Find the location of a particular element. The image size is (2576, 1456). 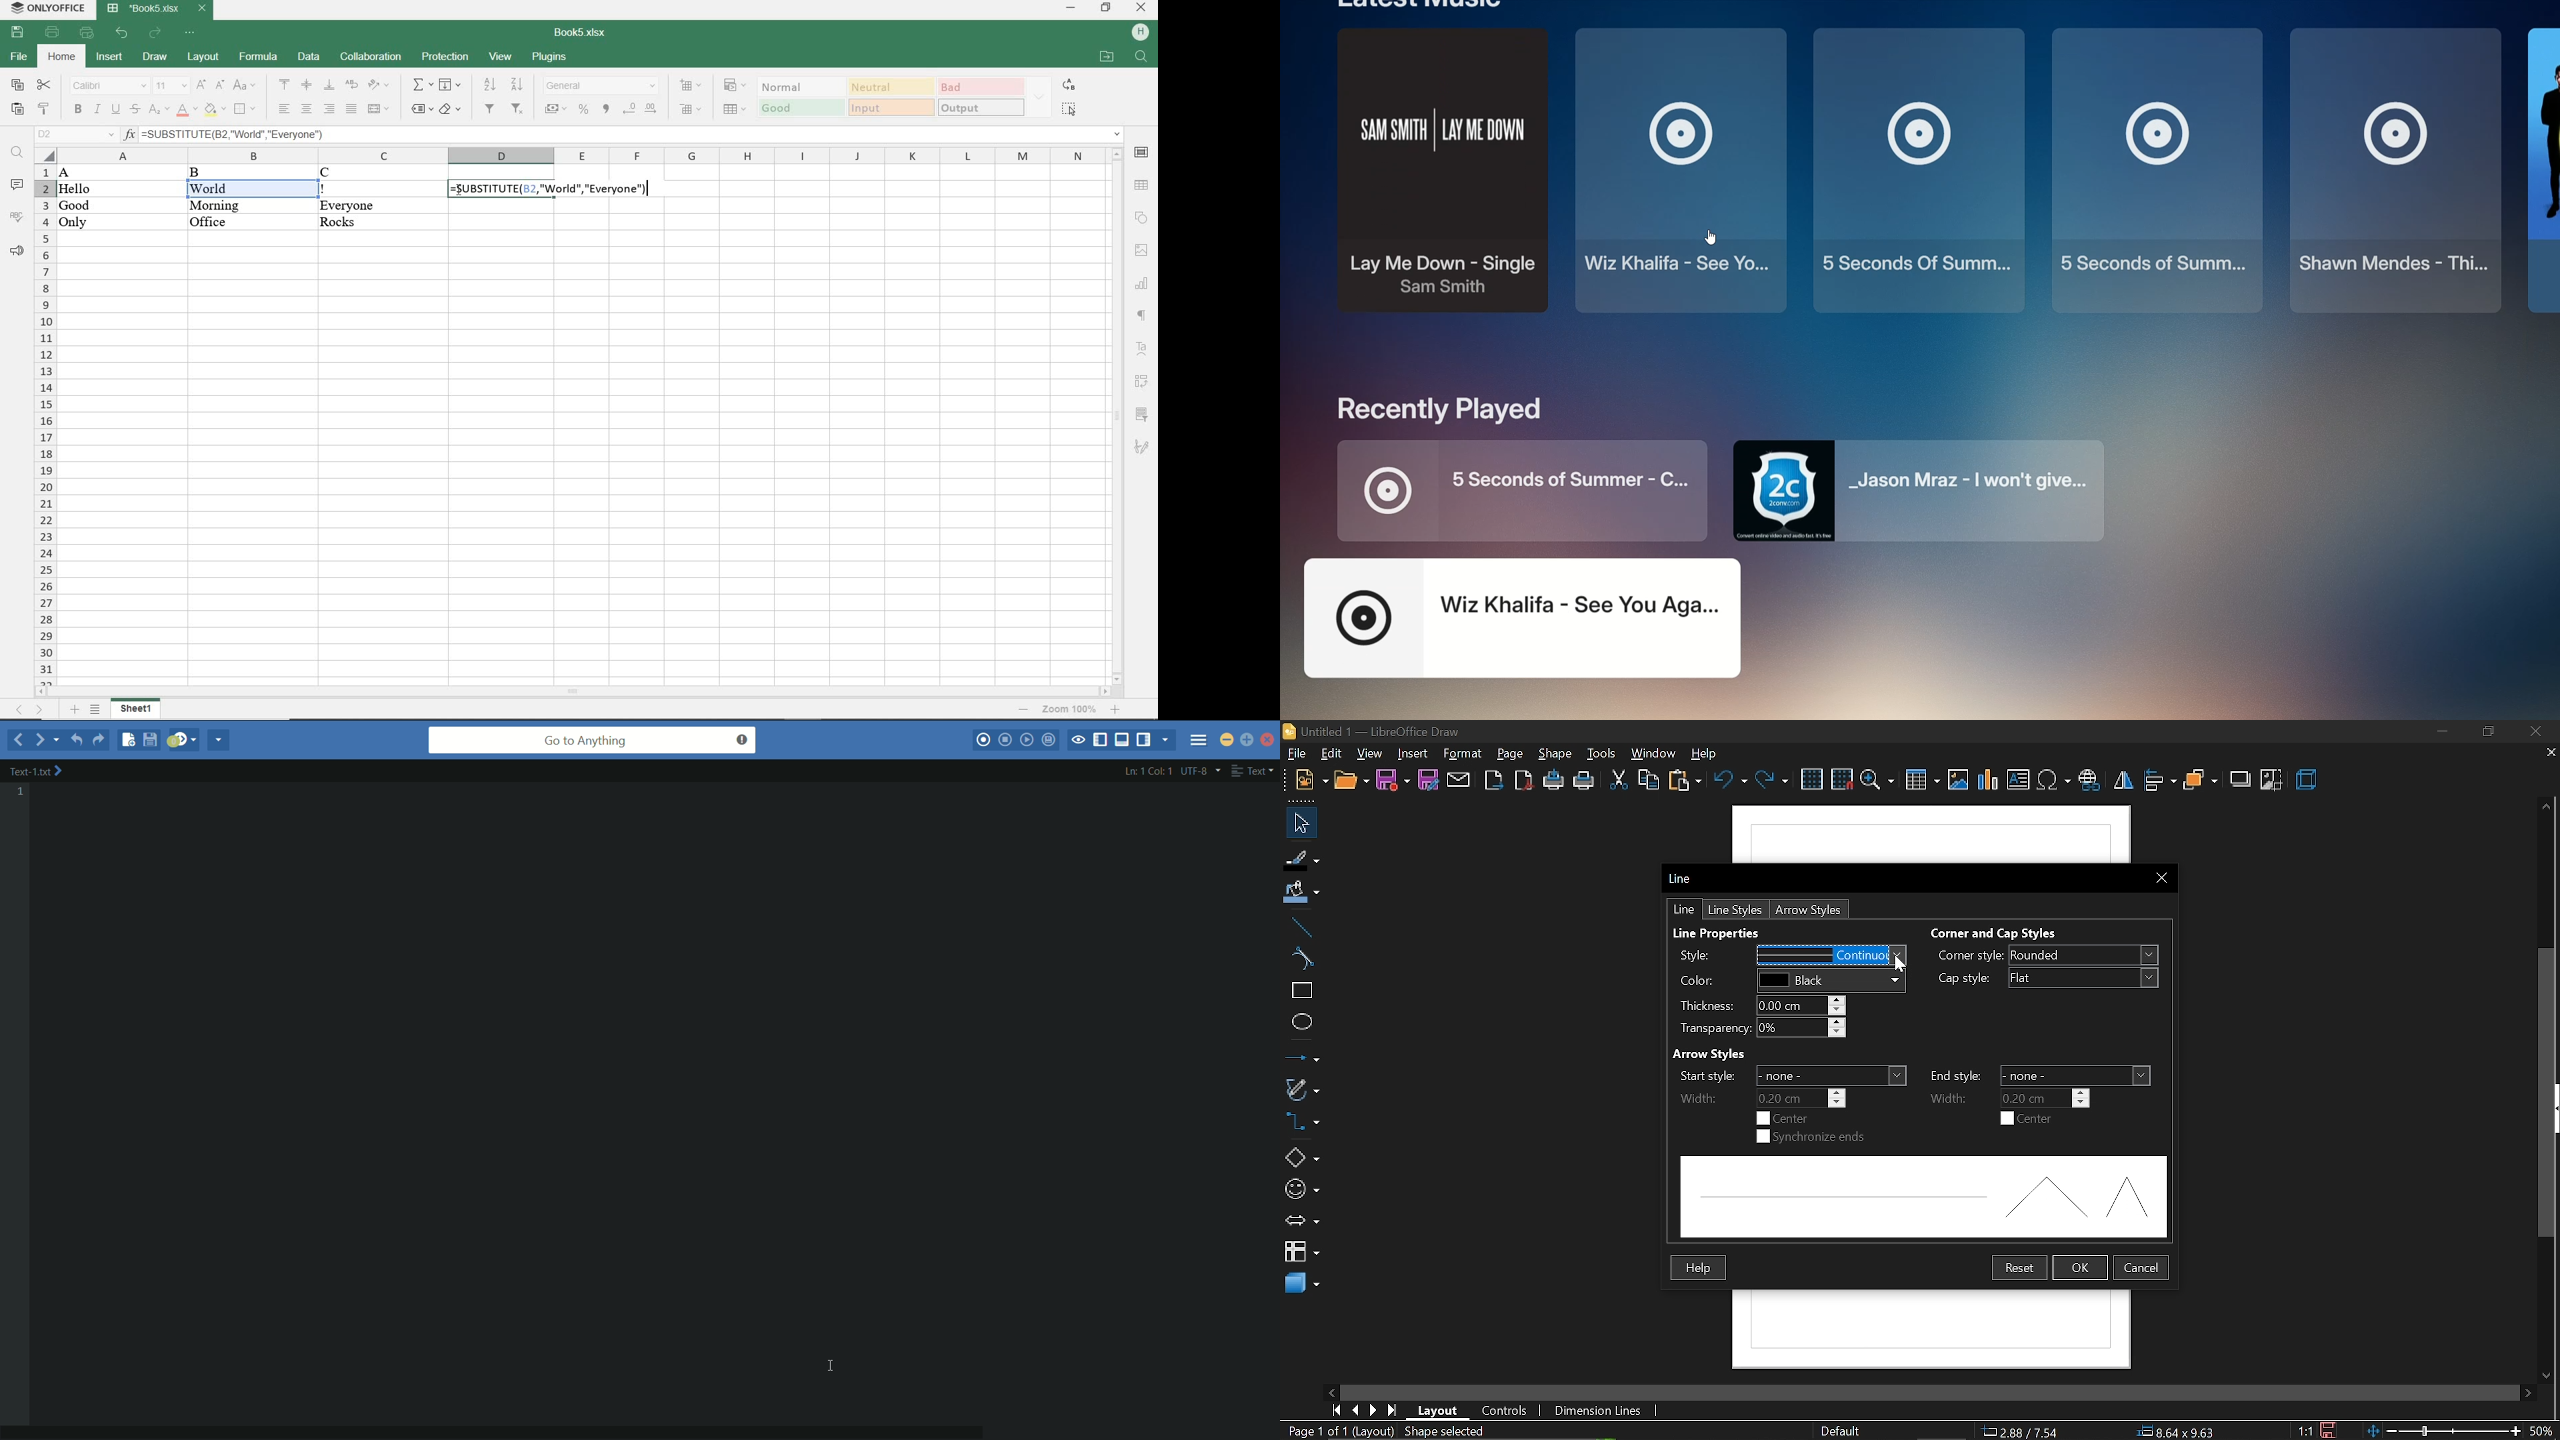

restart is located at coordinates (2018, 1267).